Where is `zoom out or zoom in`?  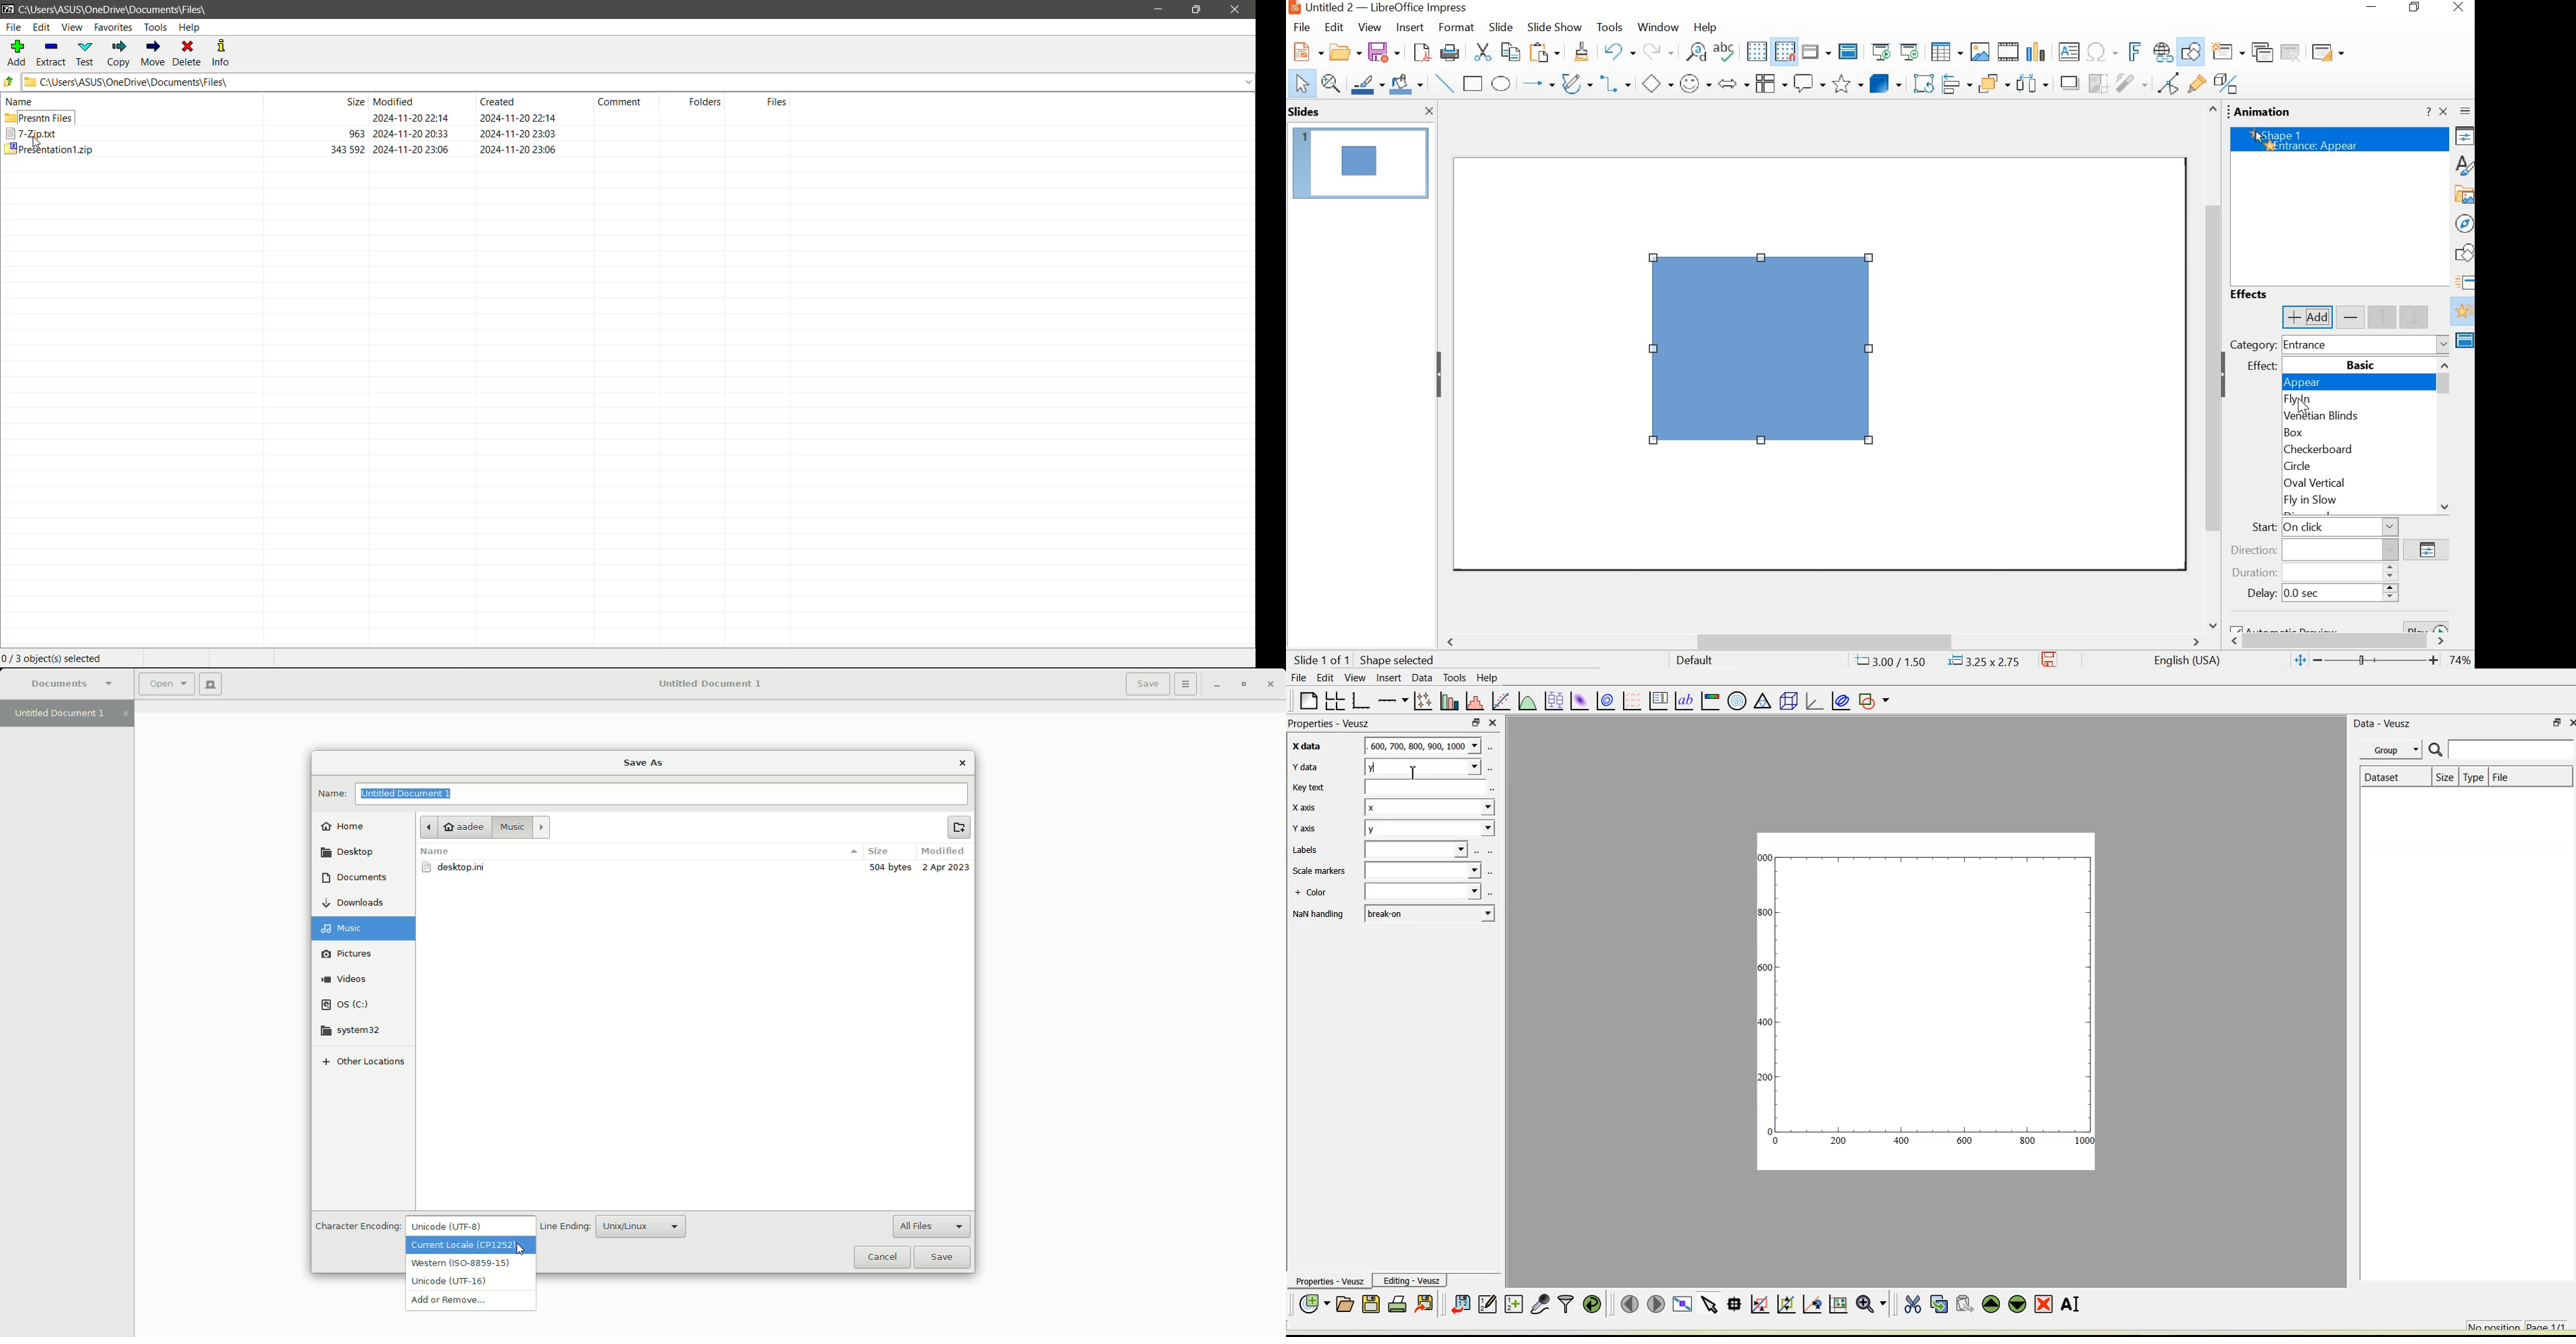 zoom out or zoom in is located at coordinates (2367, 660).